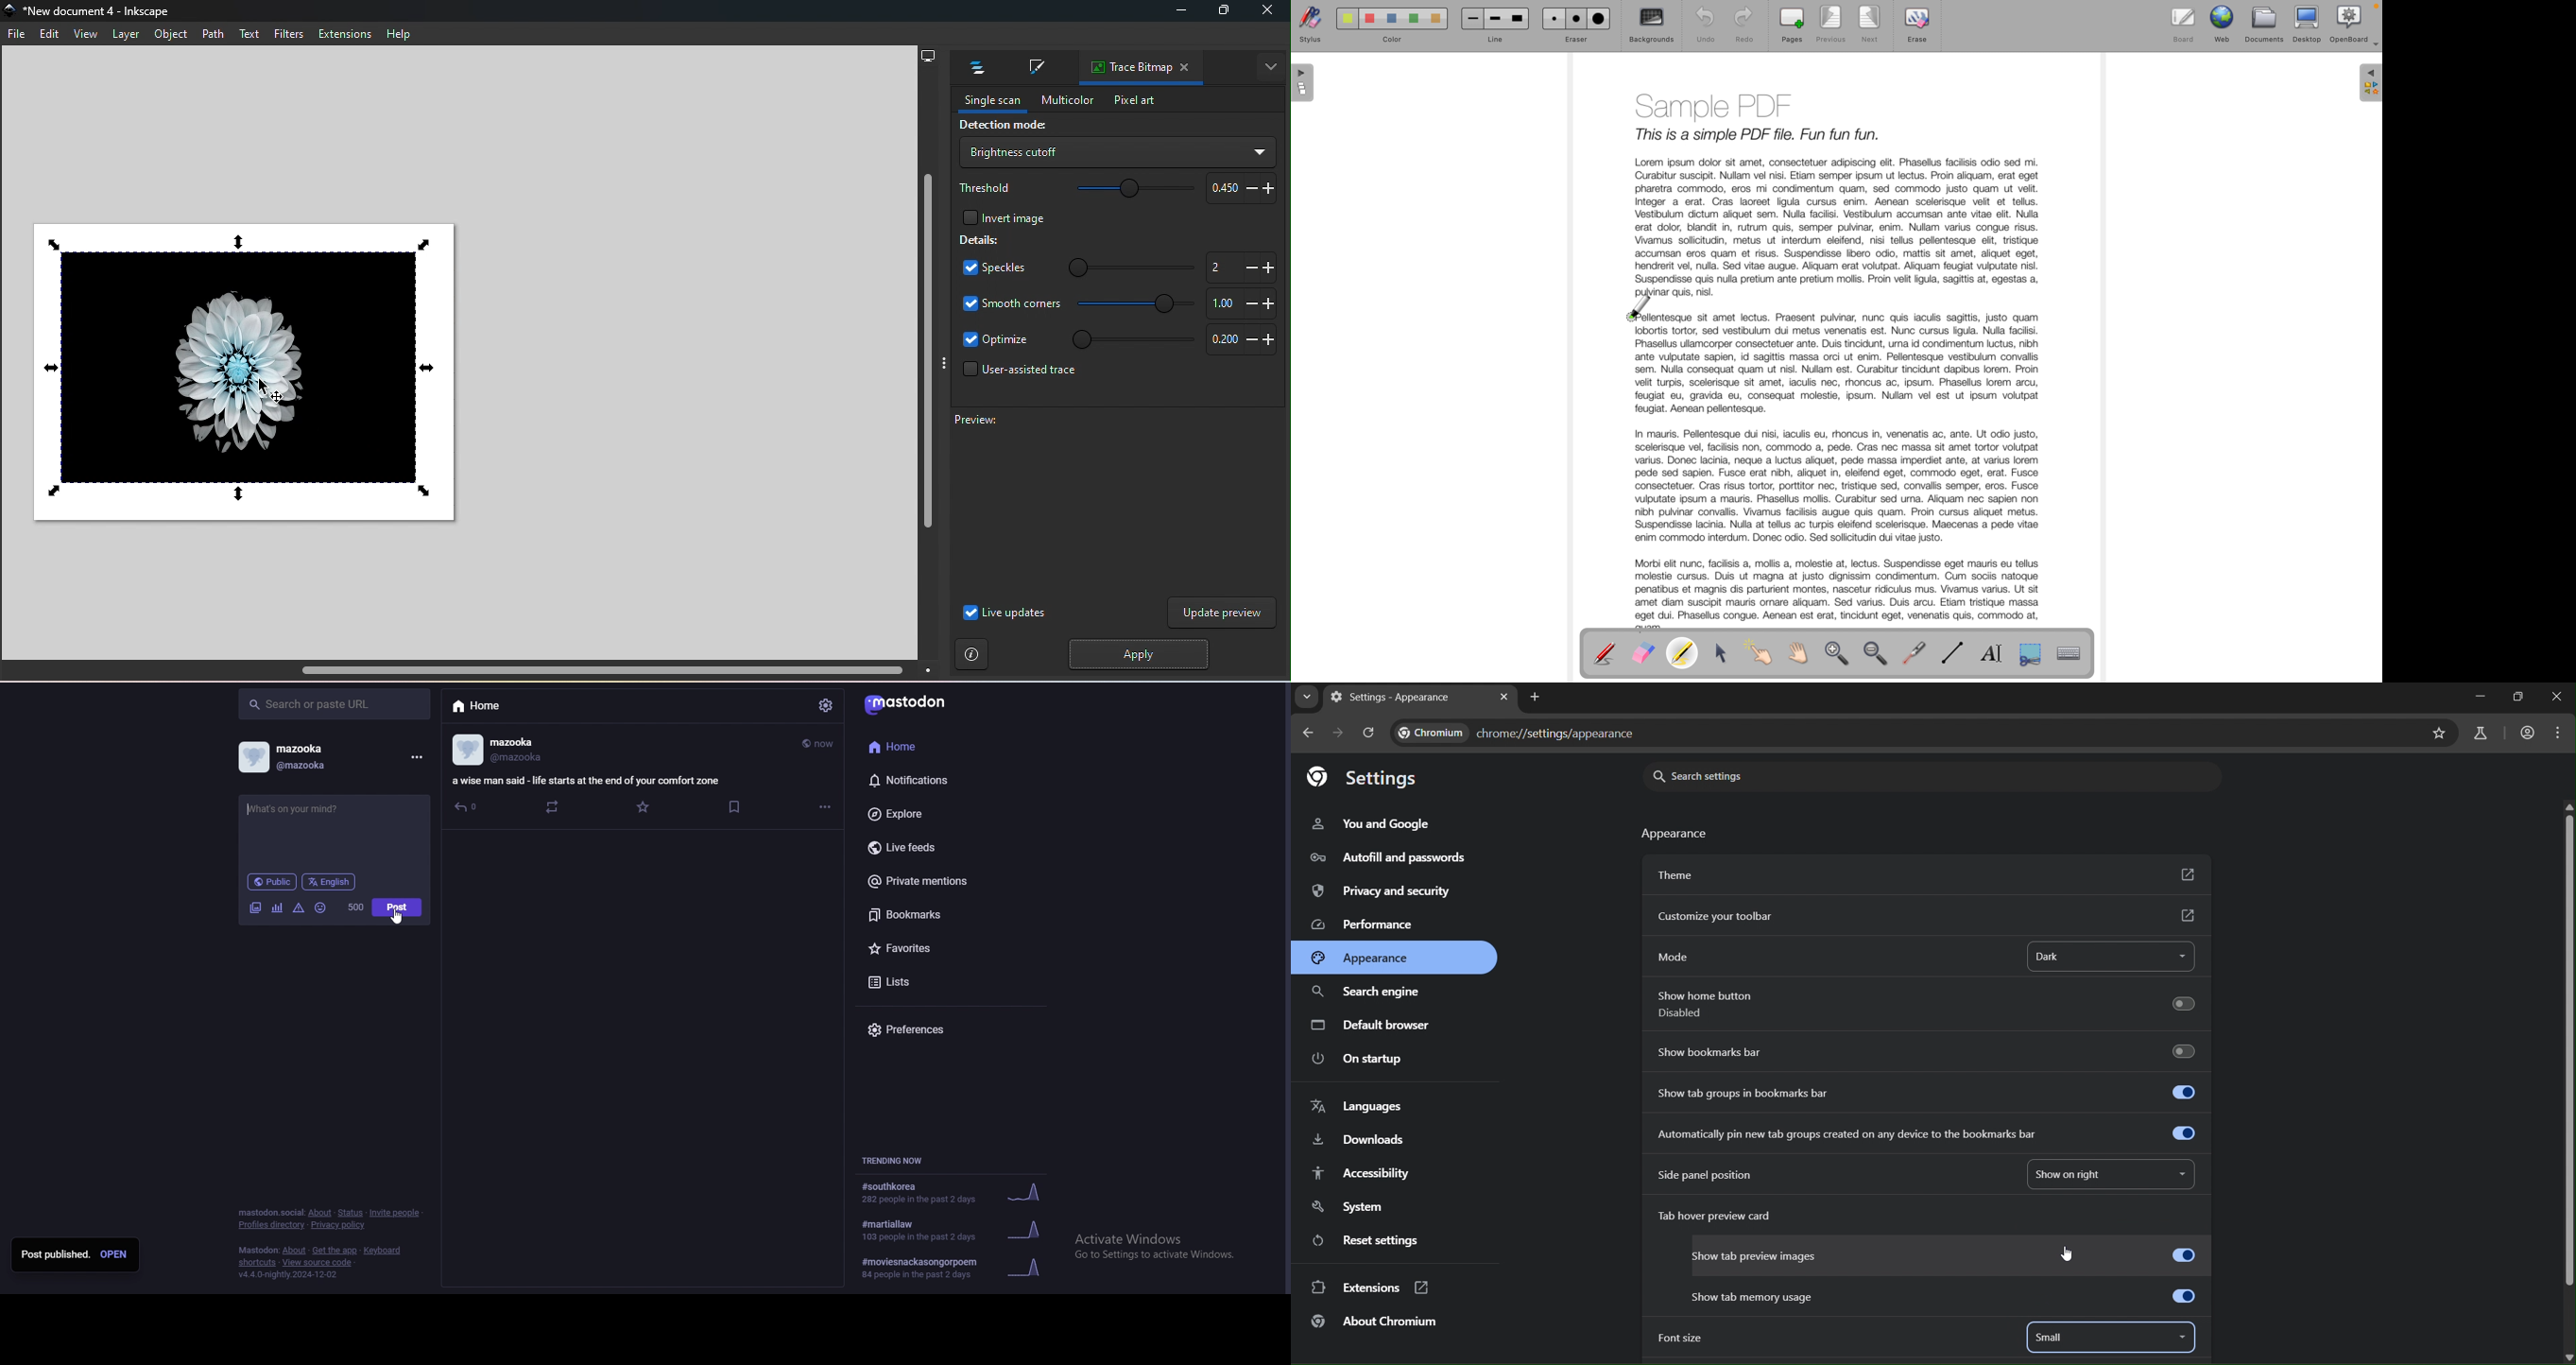 The width and height of the screenshot is (2576, 1372). What do you see at coordinates (1363, 923) in the screenshot?
I see `performance` at bounding box center [1363, 923].